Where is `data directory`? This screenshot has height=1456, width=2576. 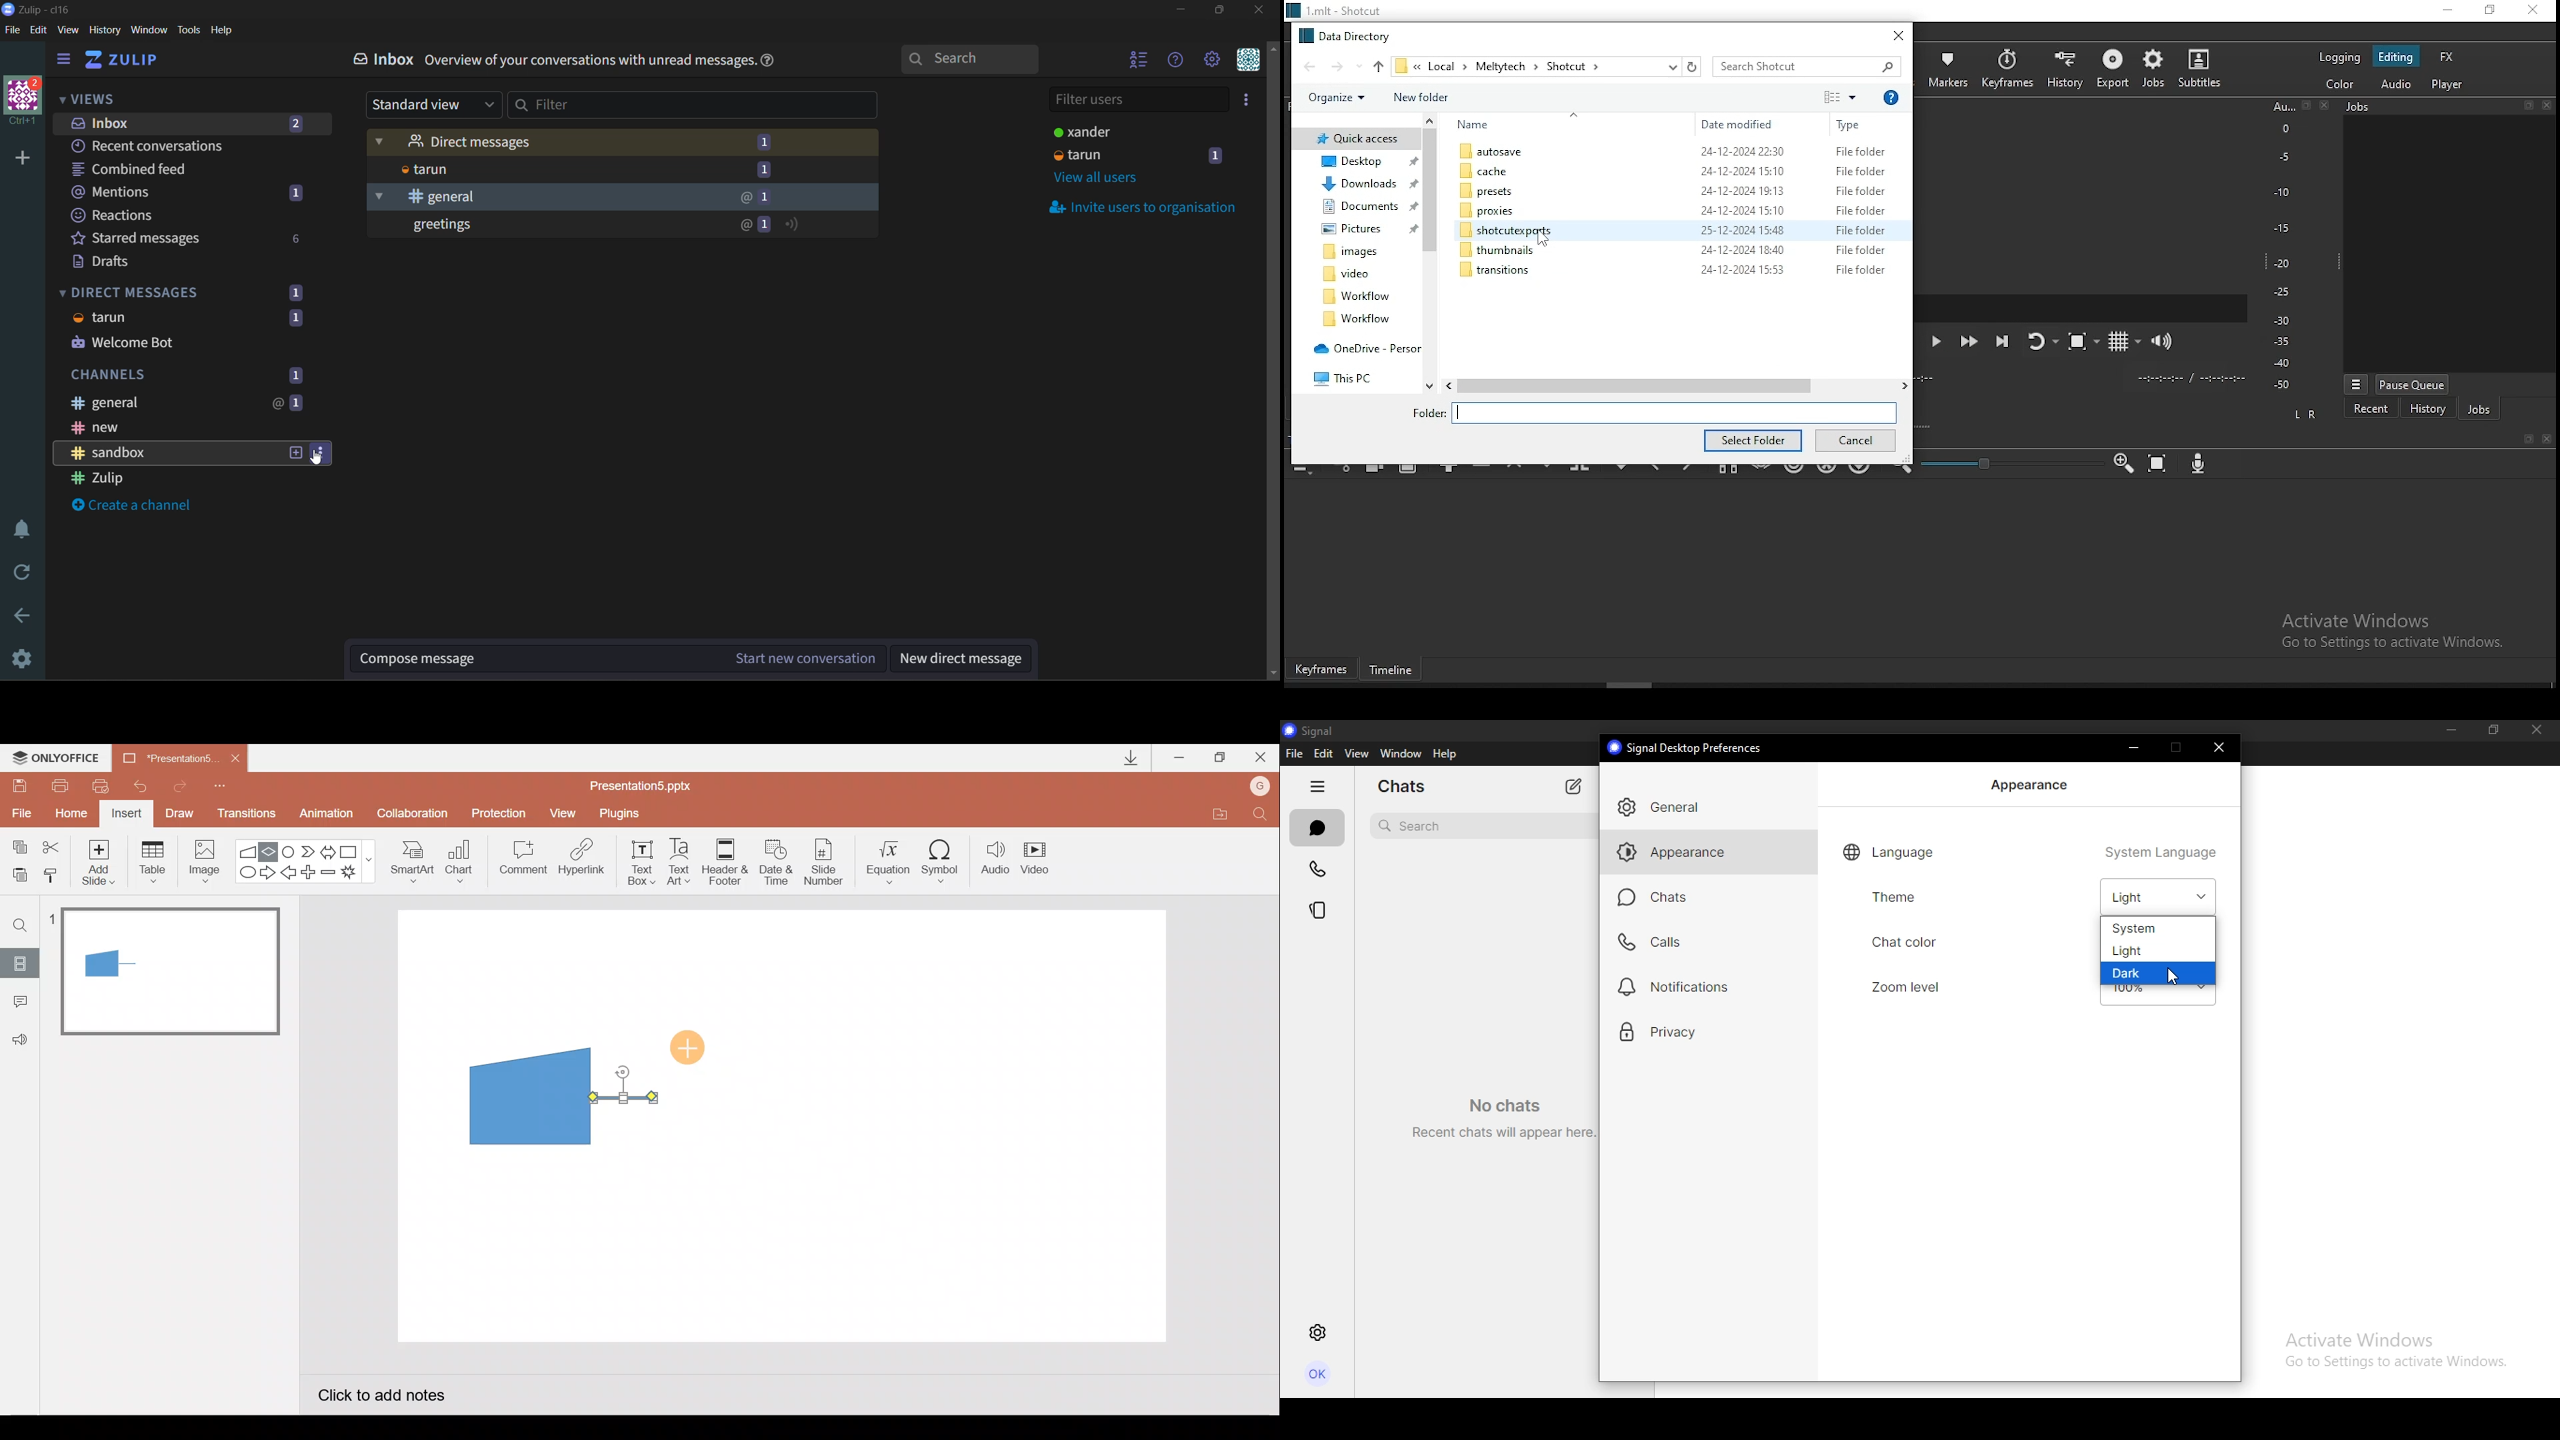
data directory is located at coordinates (1346, 33).